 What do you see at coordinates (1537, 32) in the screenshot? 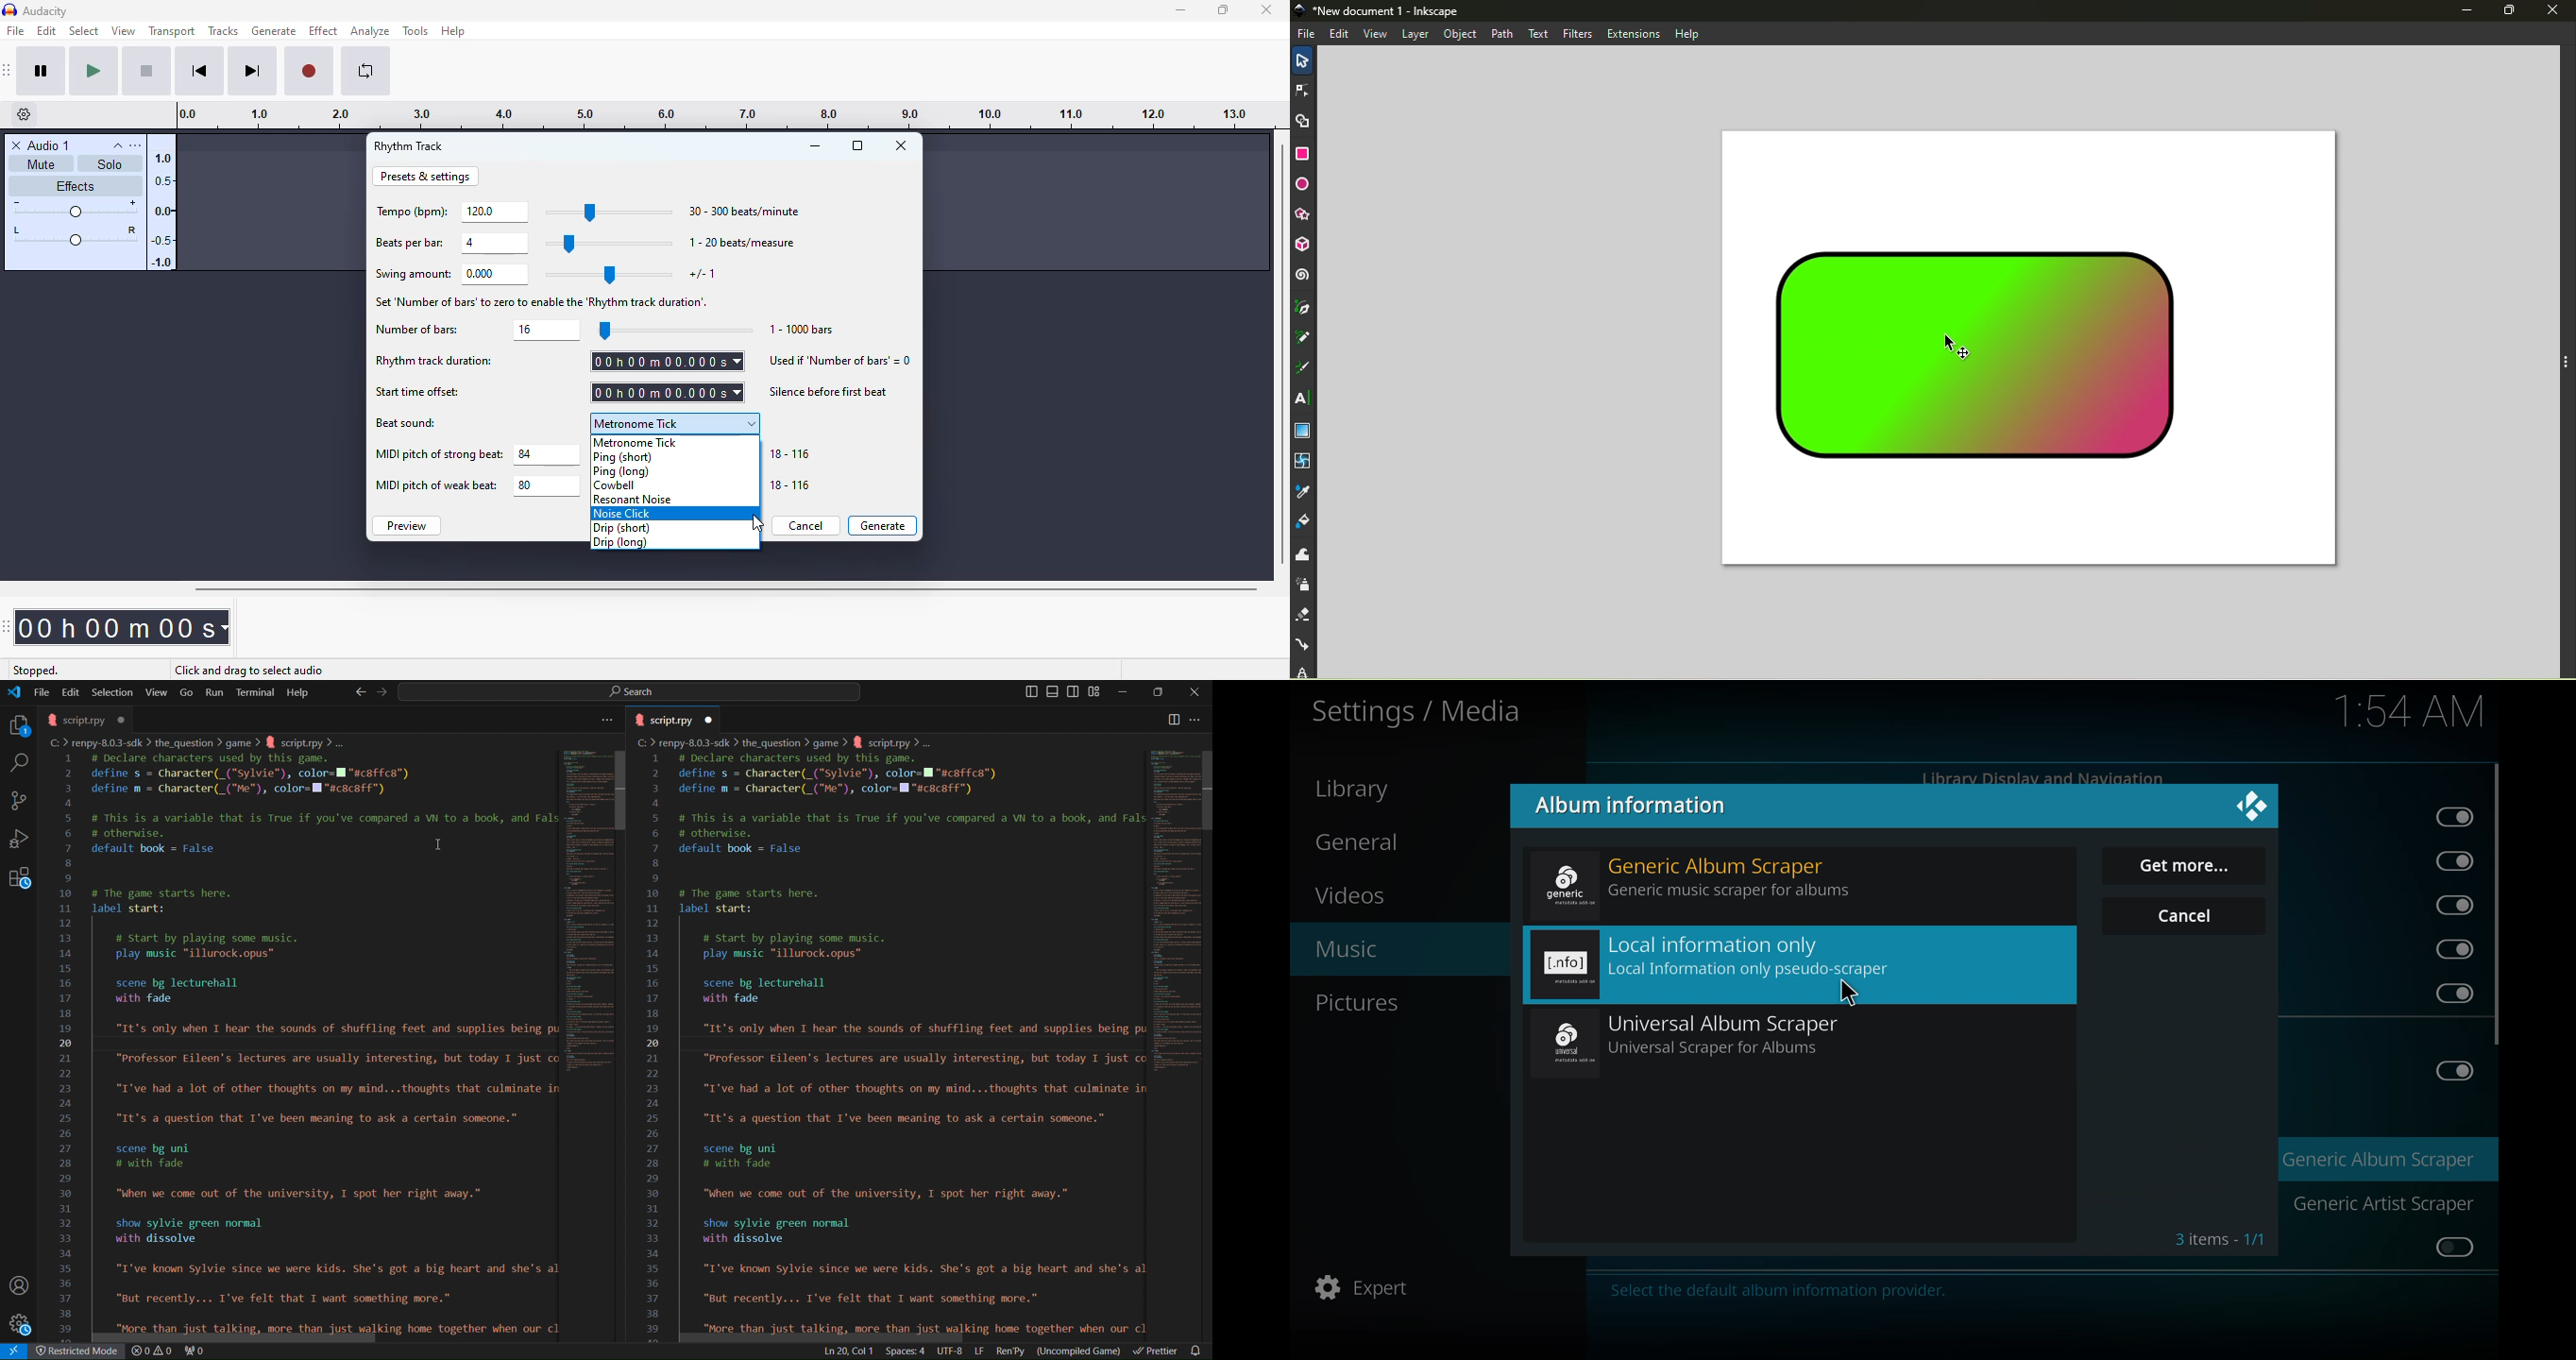
I see `text` at bounding box center [1537, 32].